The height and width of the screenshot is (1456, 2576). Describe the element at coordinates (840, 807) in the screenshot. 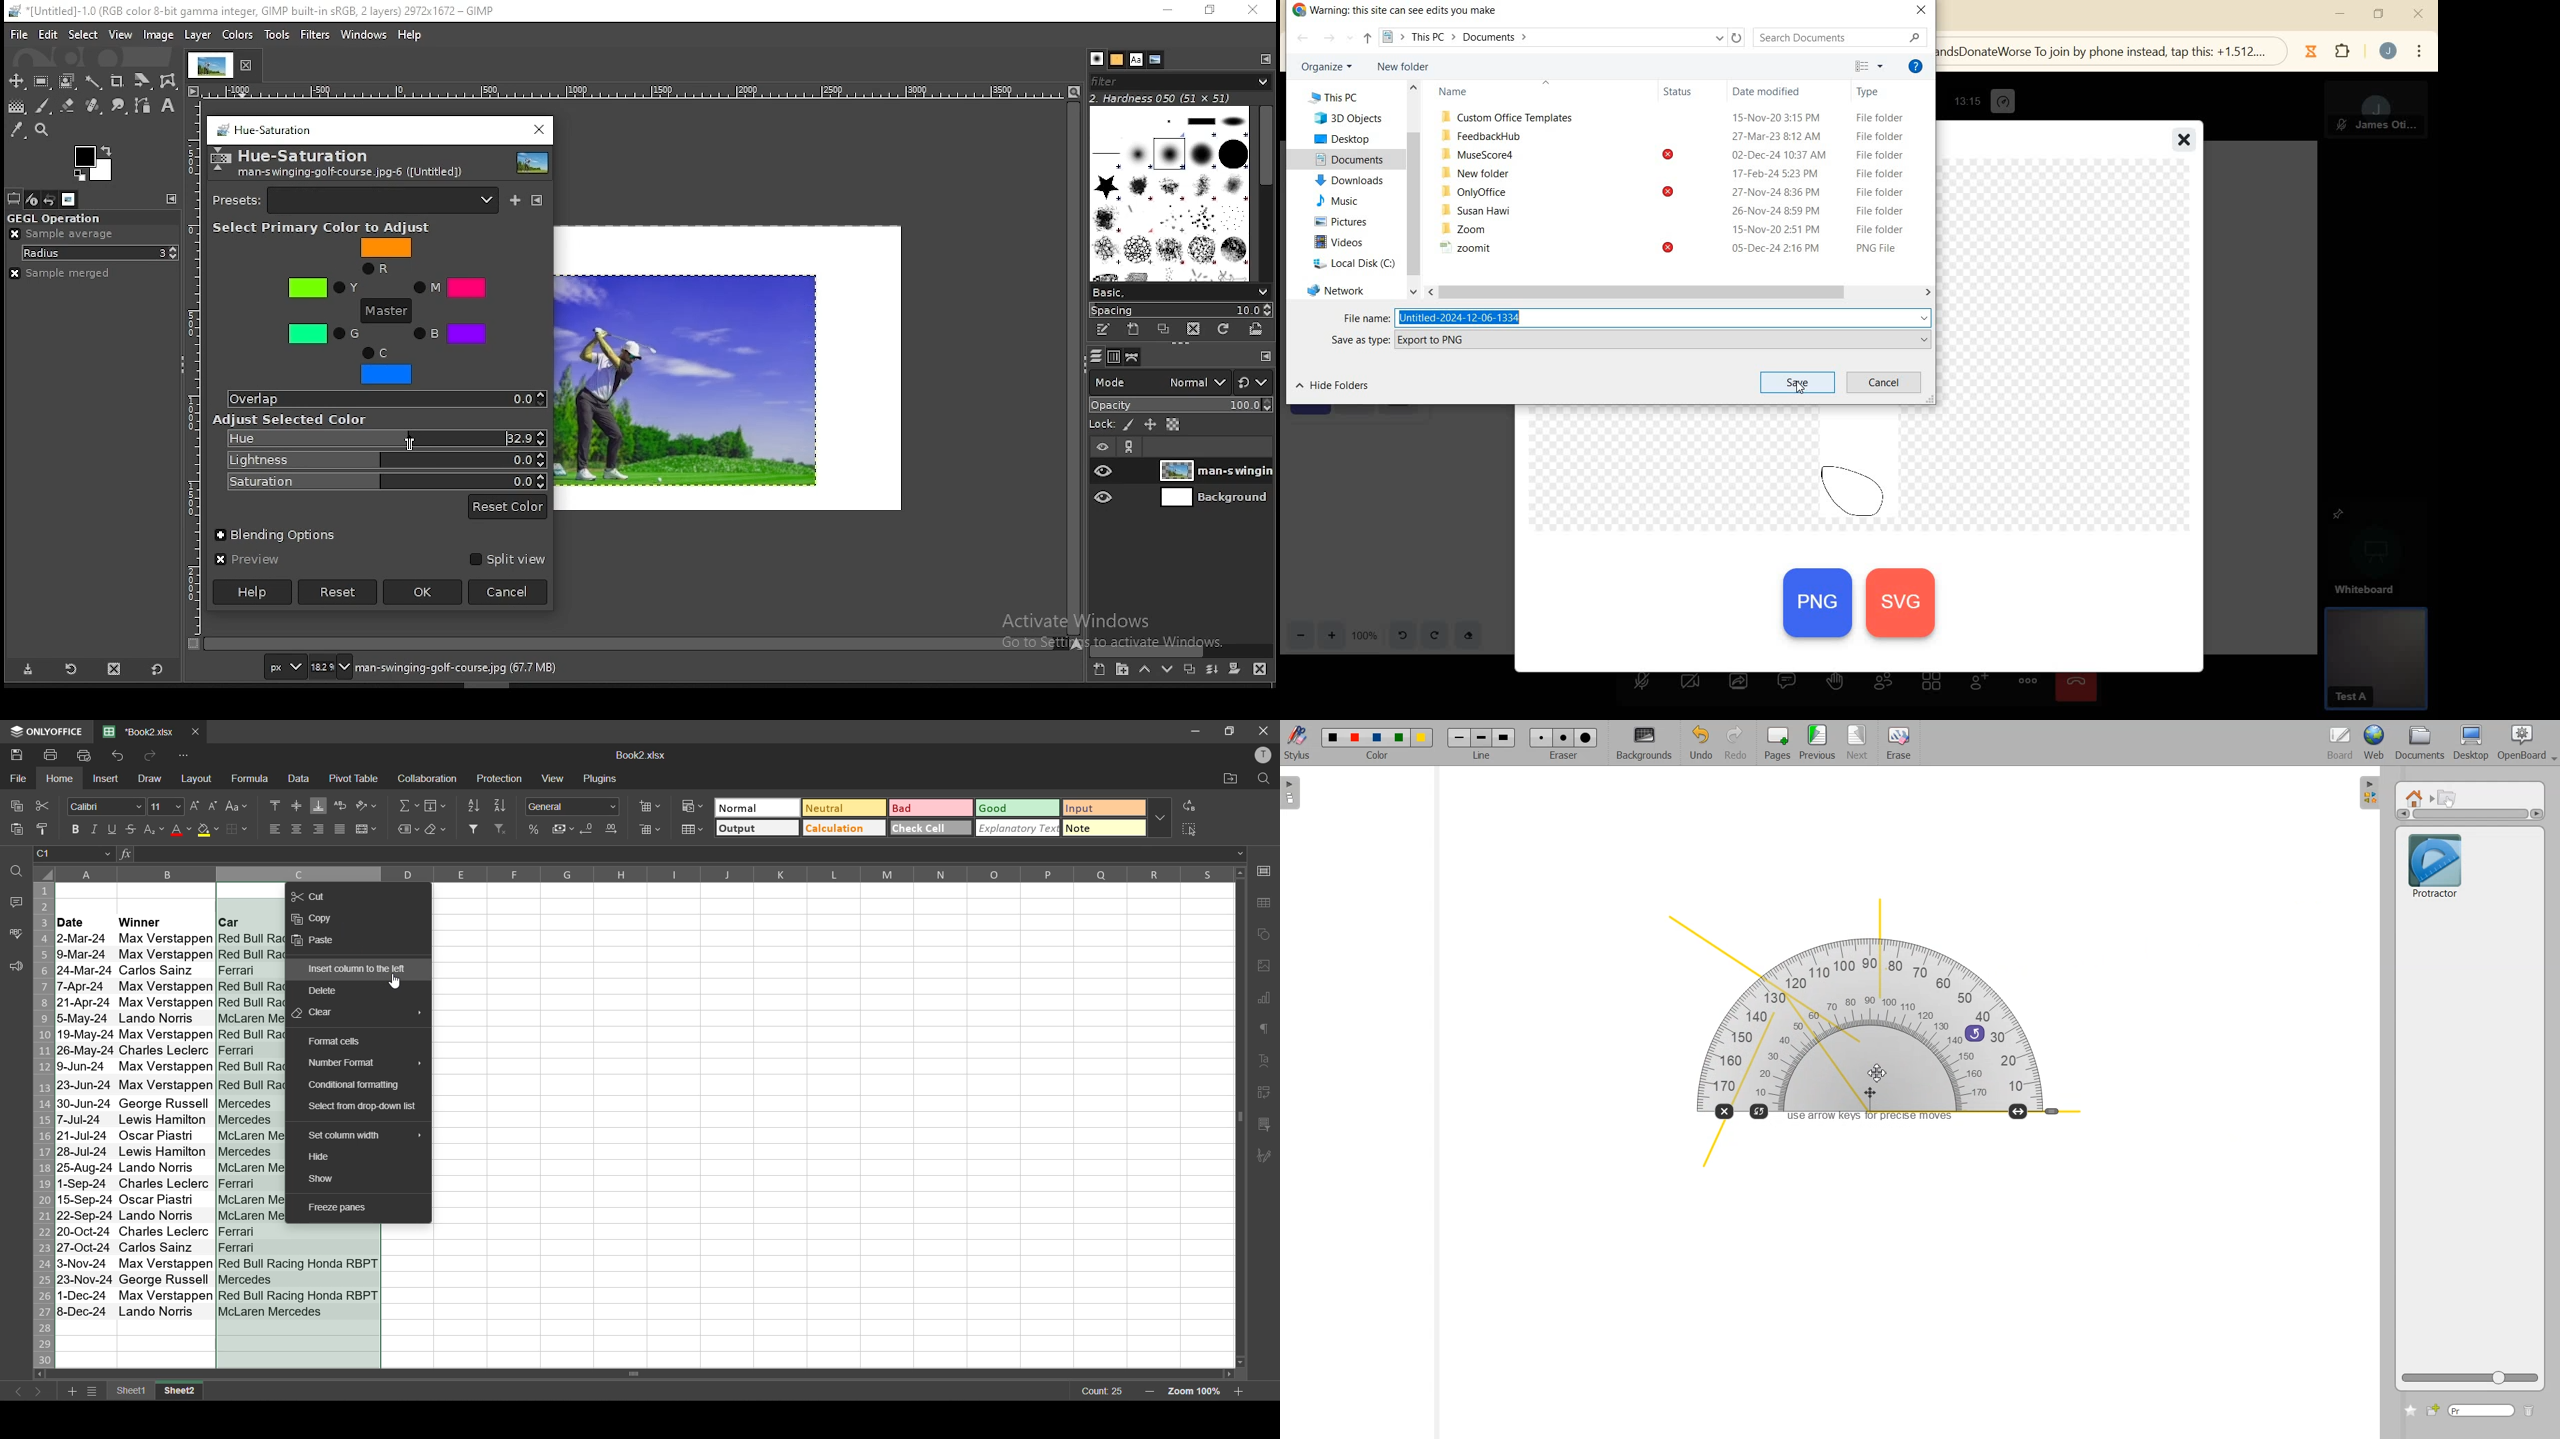

I see `neutral` at that location.